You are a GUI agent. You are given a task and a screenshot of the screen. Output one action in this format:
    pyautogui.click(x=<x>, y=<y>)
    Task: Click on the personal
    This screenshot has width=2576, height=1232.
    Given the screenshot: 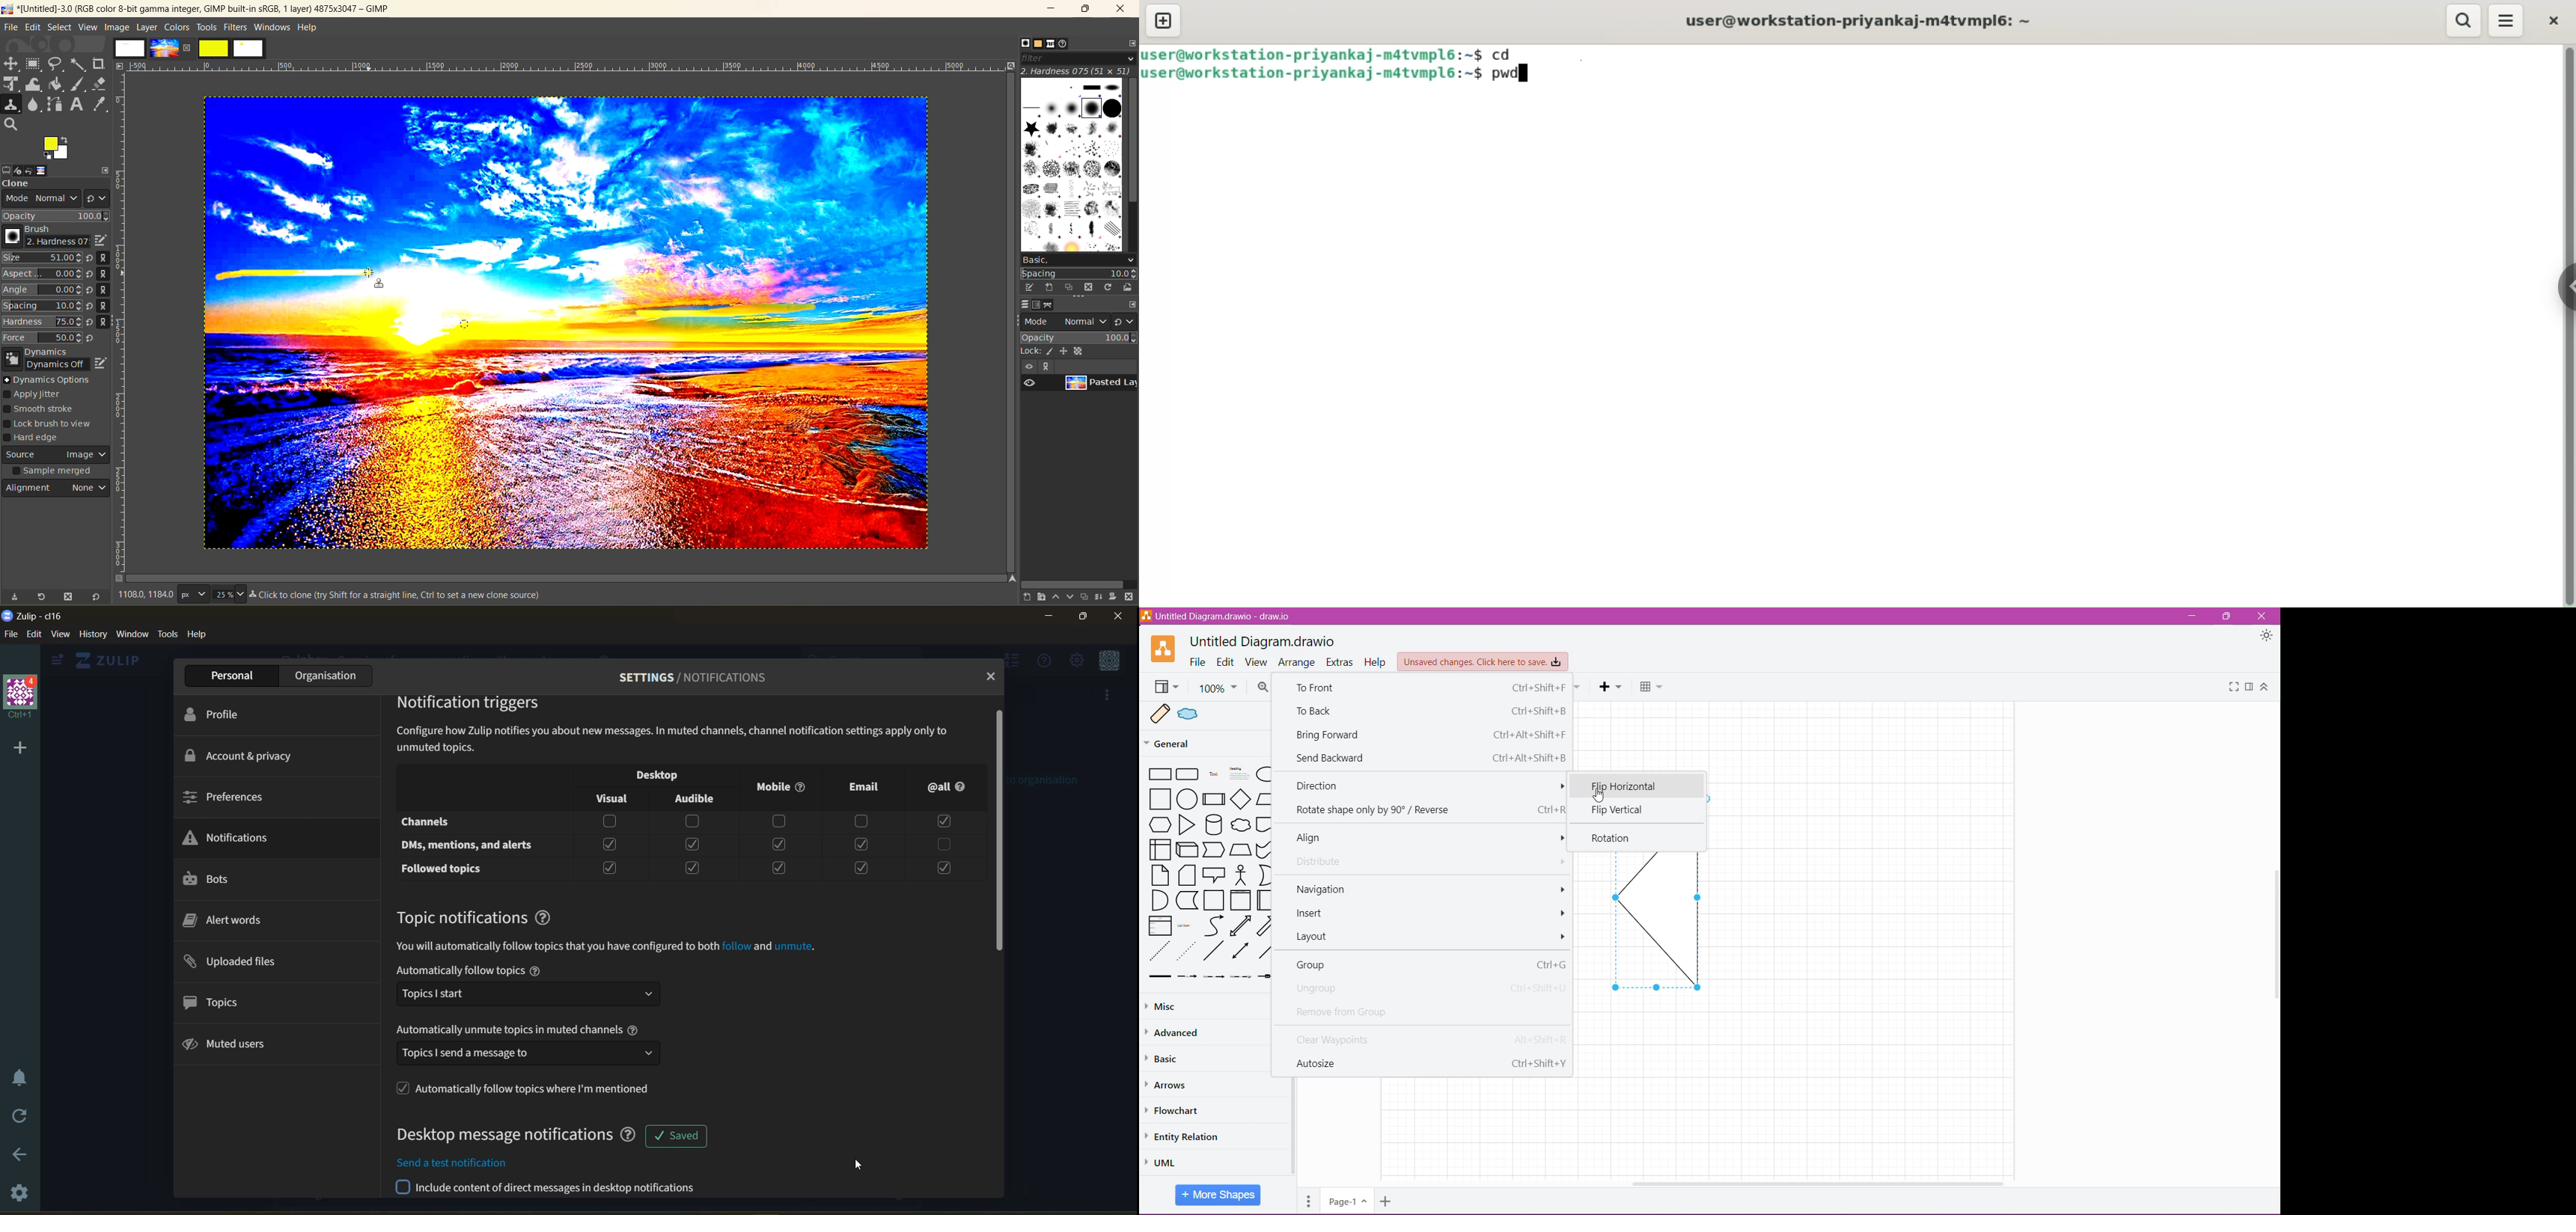 What is the action you would take?
    pyautogui.click(x=227, y=675)
    